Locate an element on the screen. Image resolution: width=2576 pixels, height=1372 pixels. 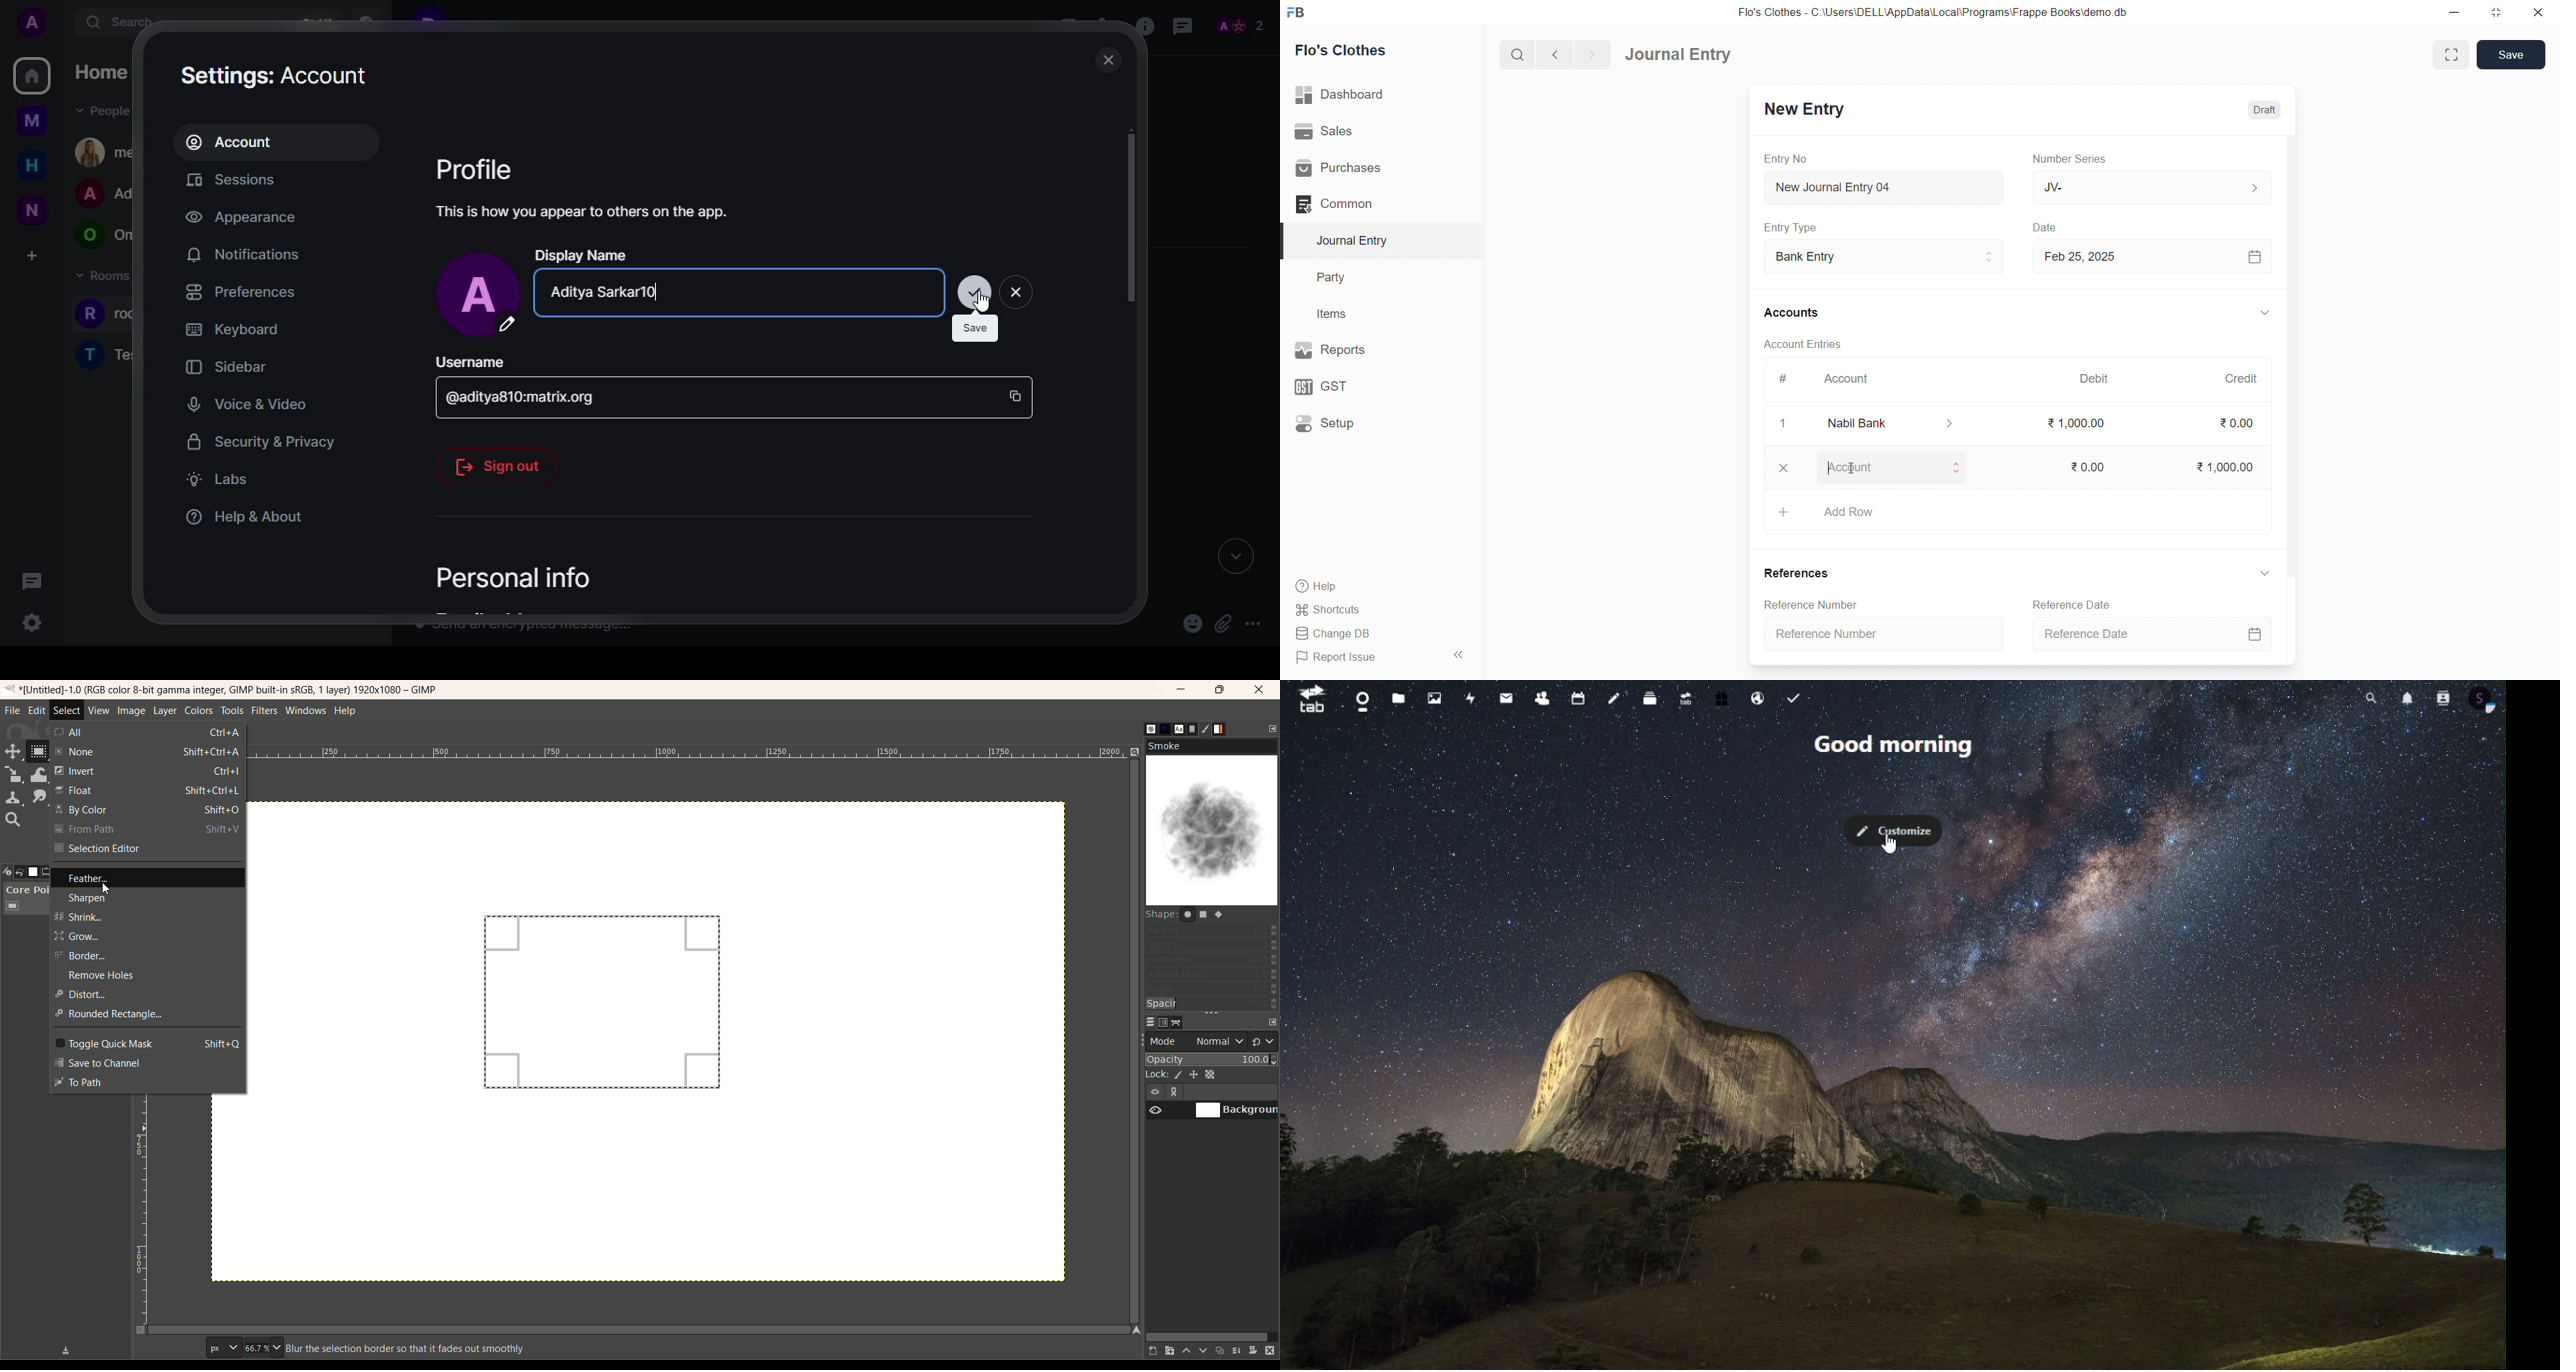
₹ 1000.00 is located at coordinates (2227, 465).